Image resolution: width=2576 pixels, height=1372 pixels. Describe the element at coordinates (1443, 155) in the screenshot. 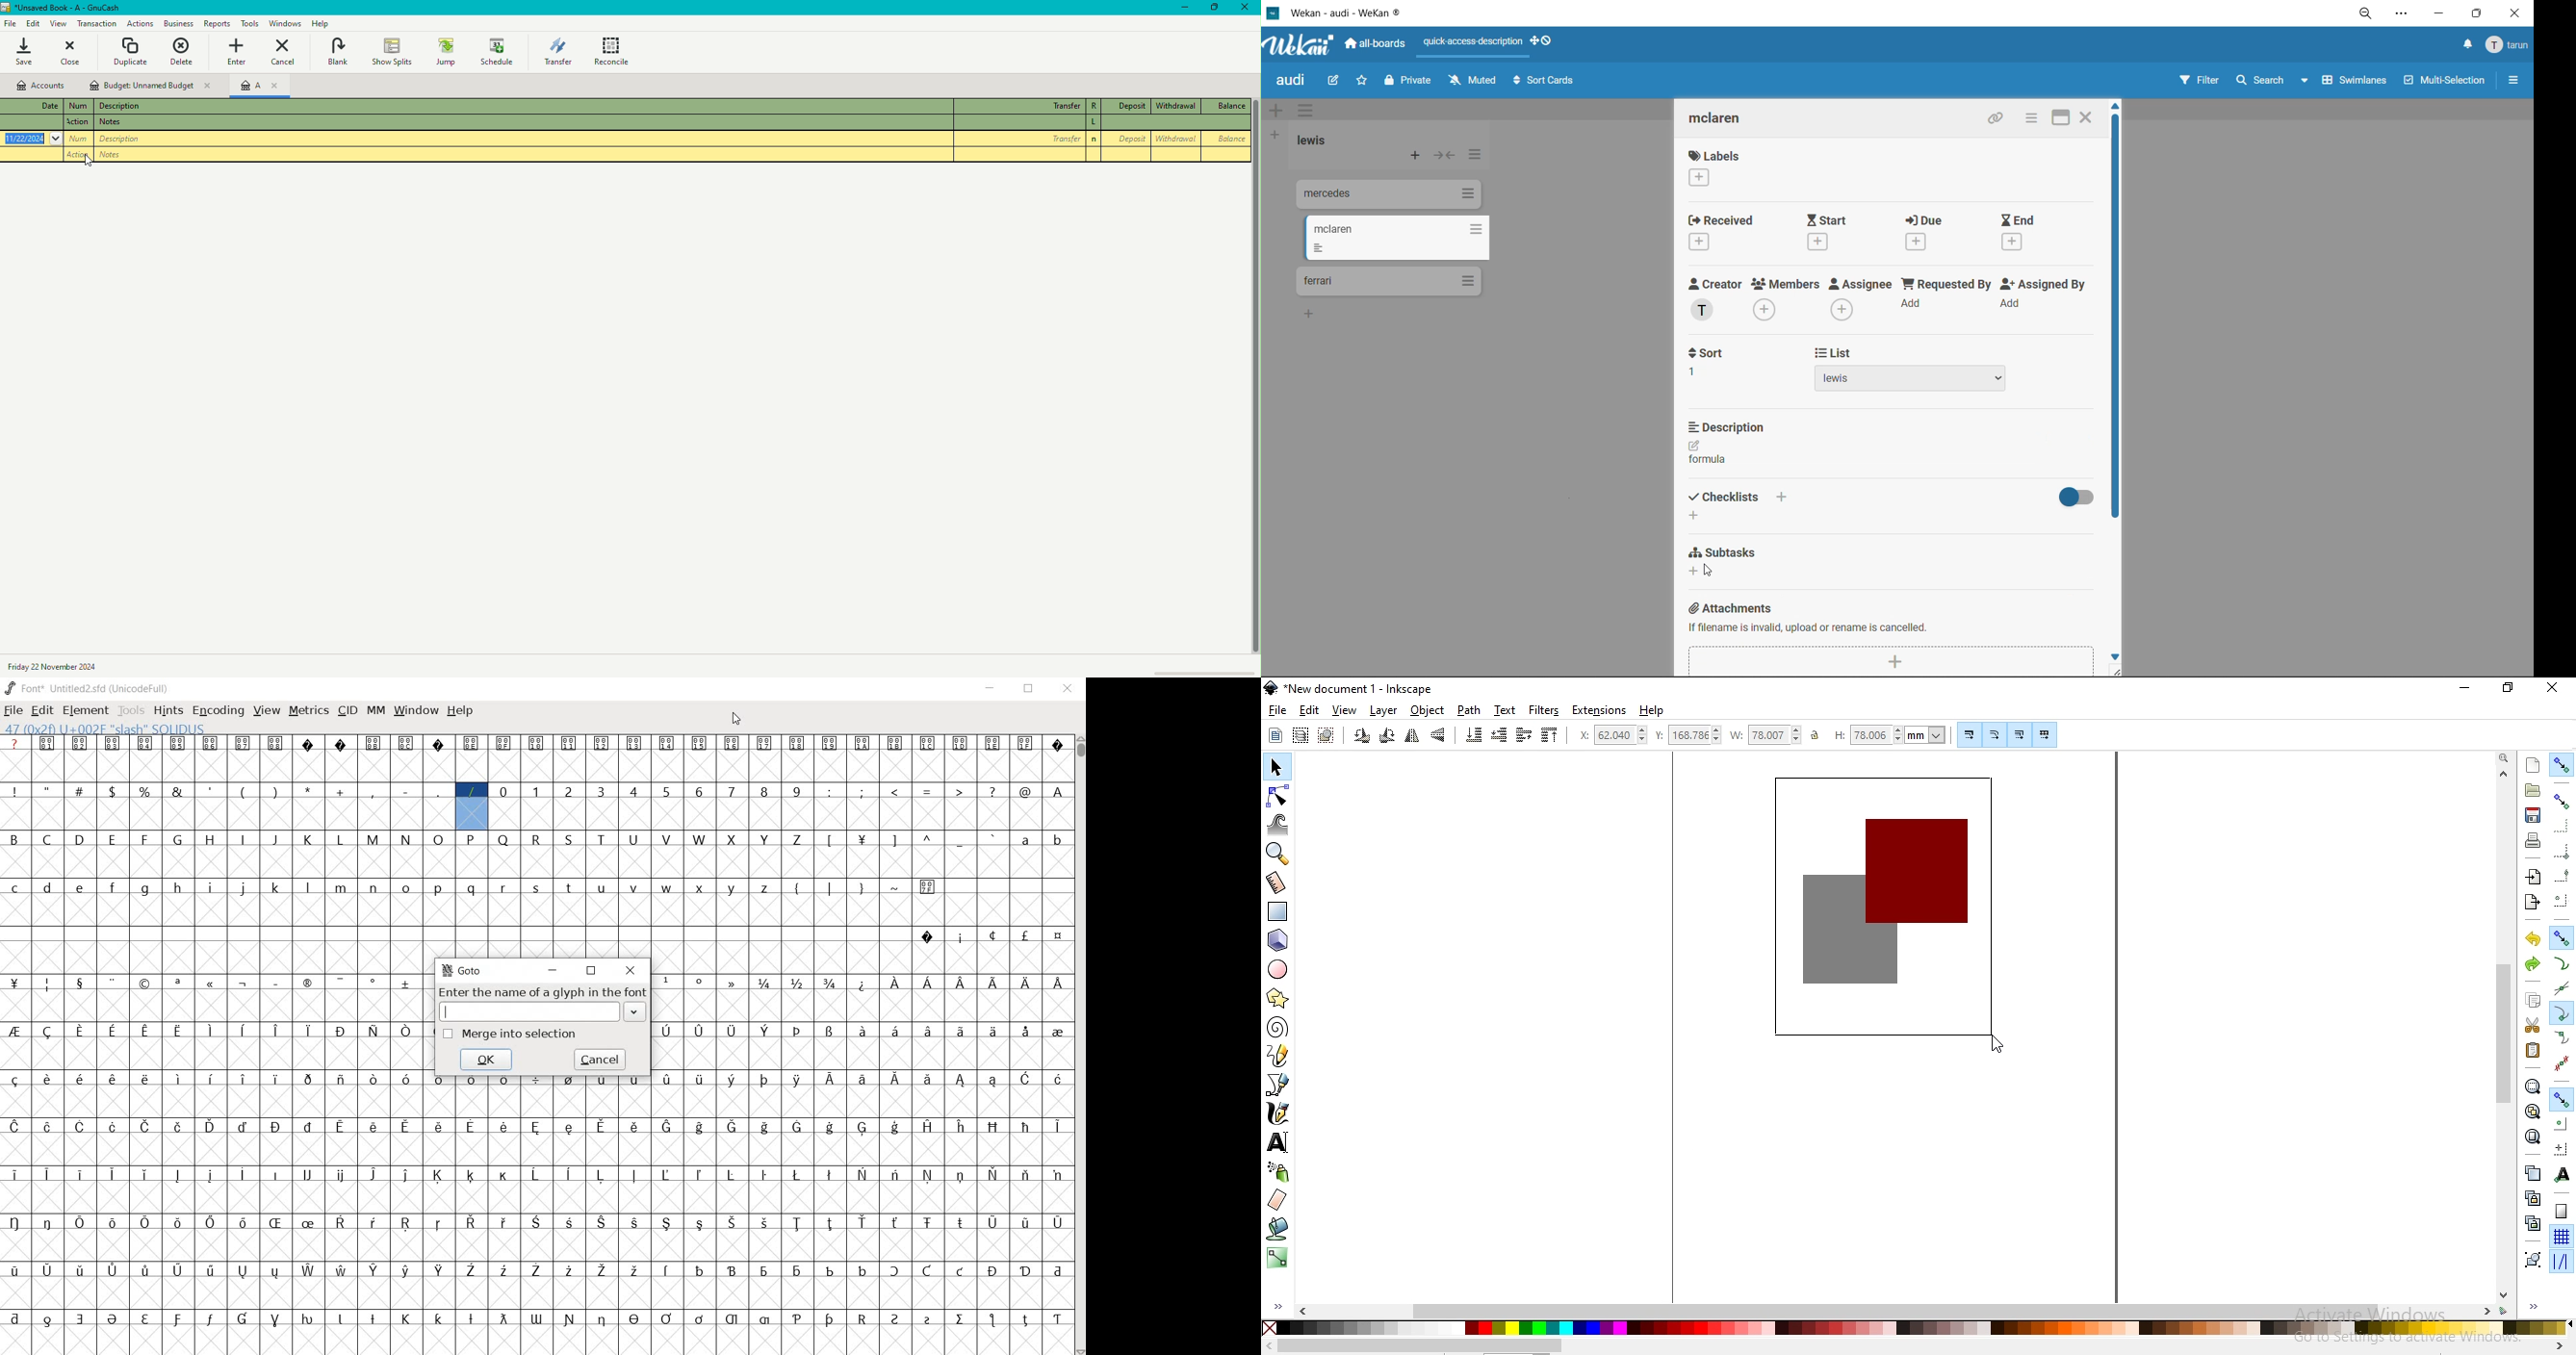

I see `collapse` at that location.